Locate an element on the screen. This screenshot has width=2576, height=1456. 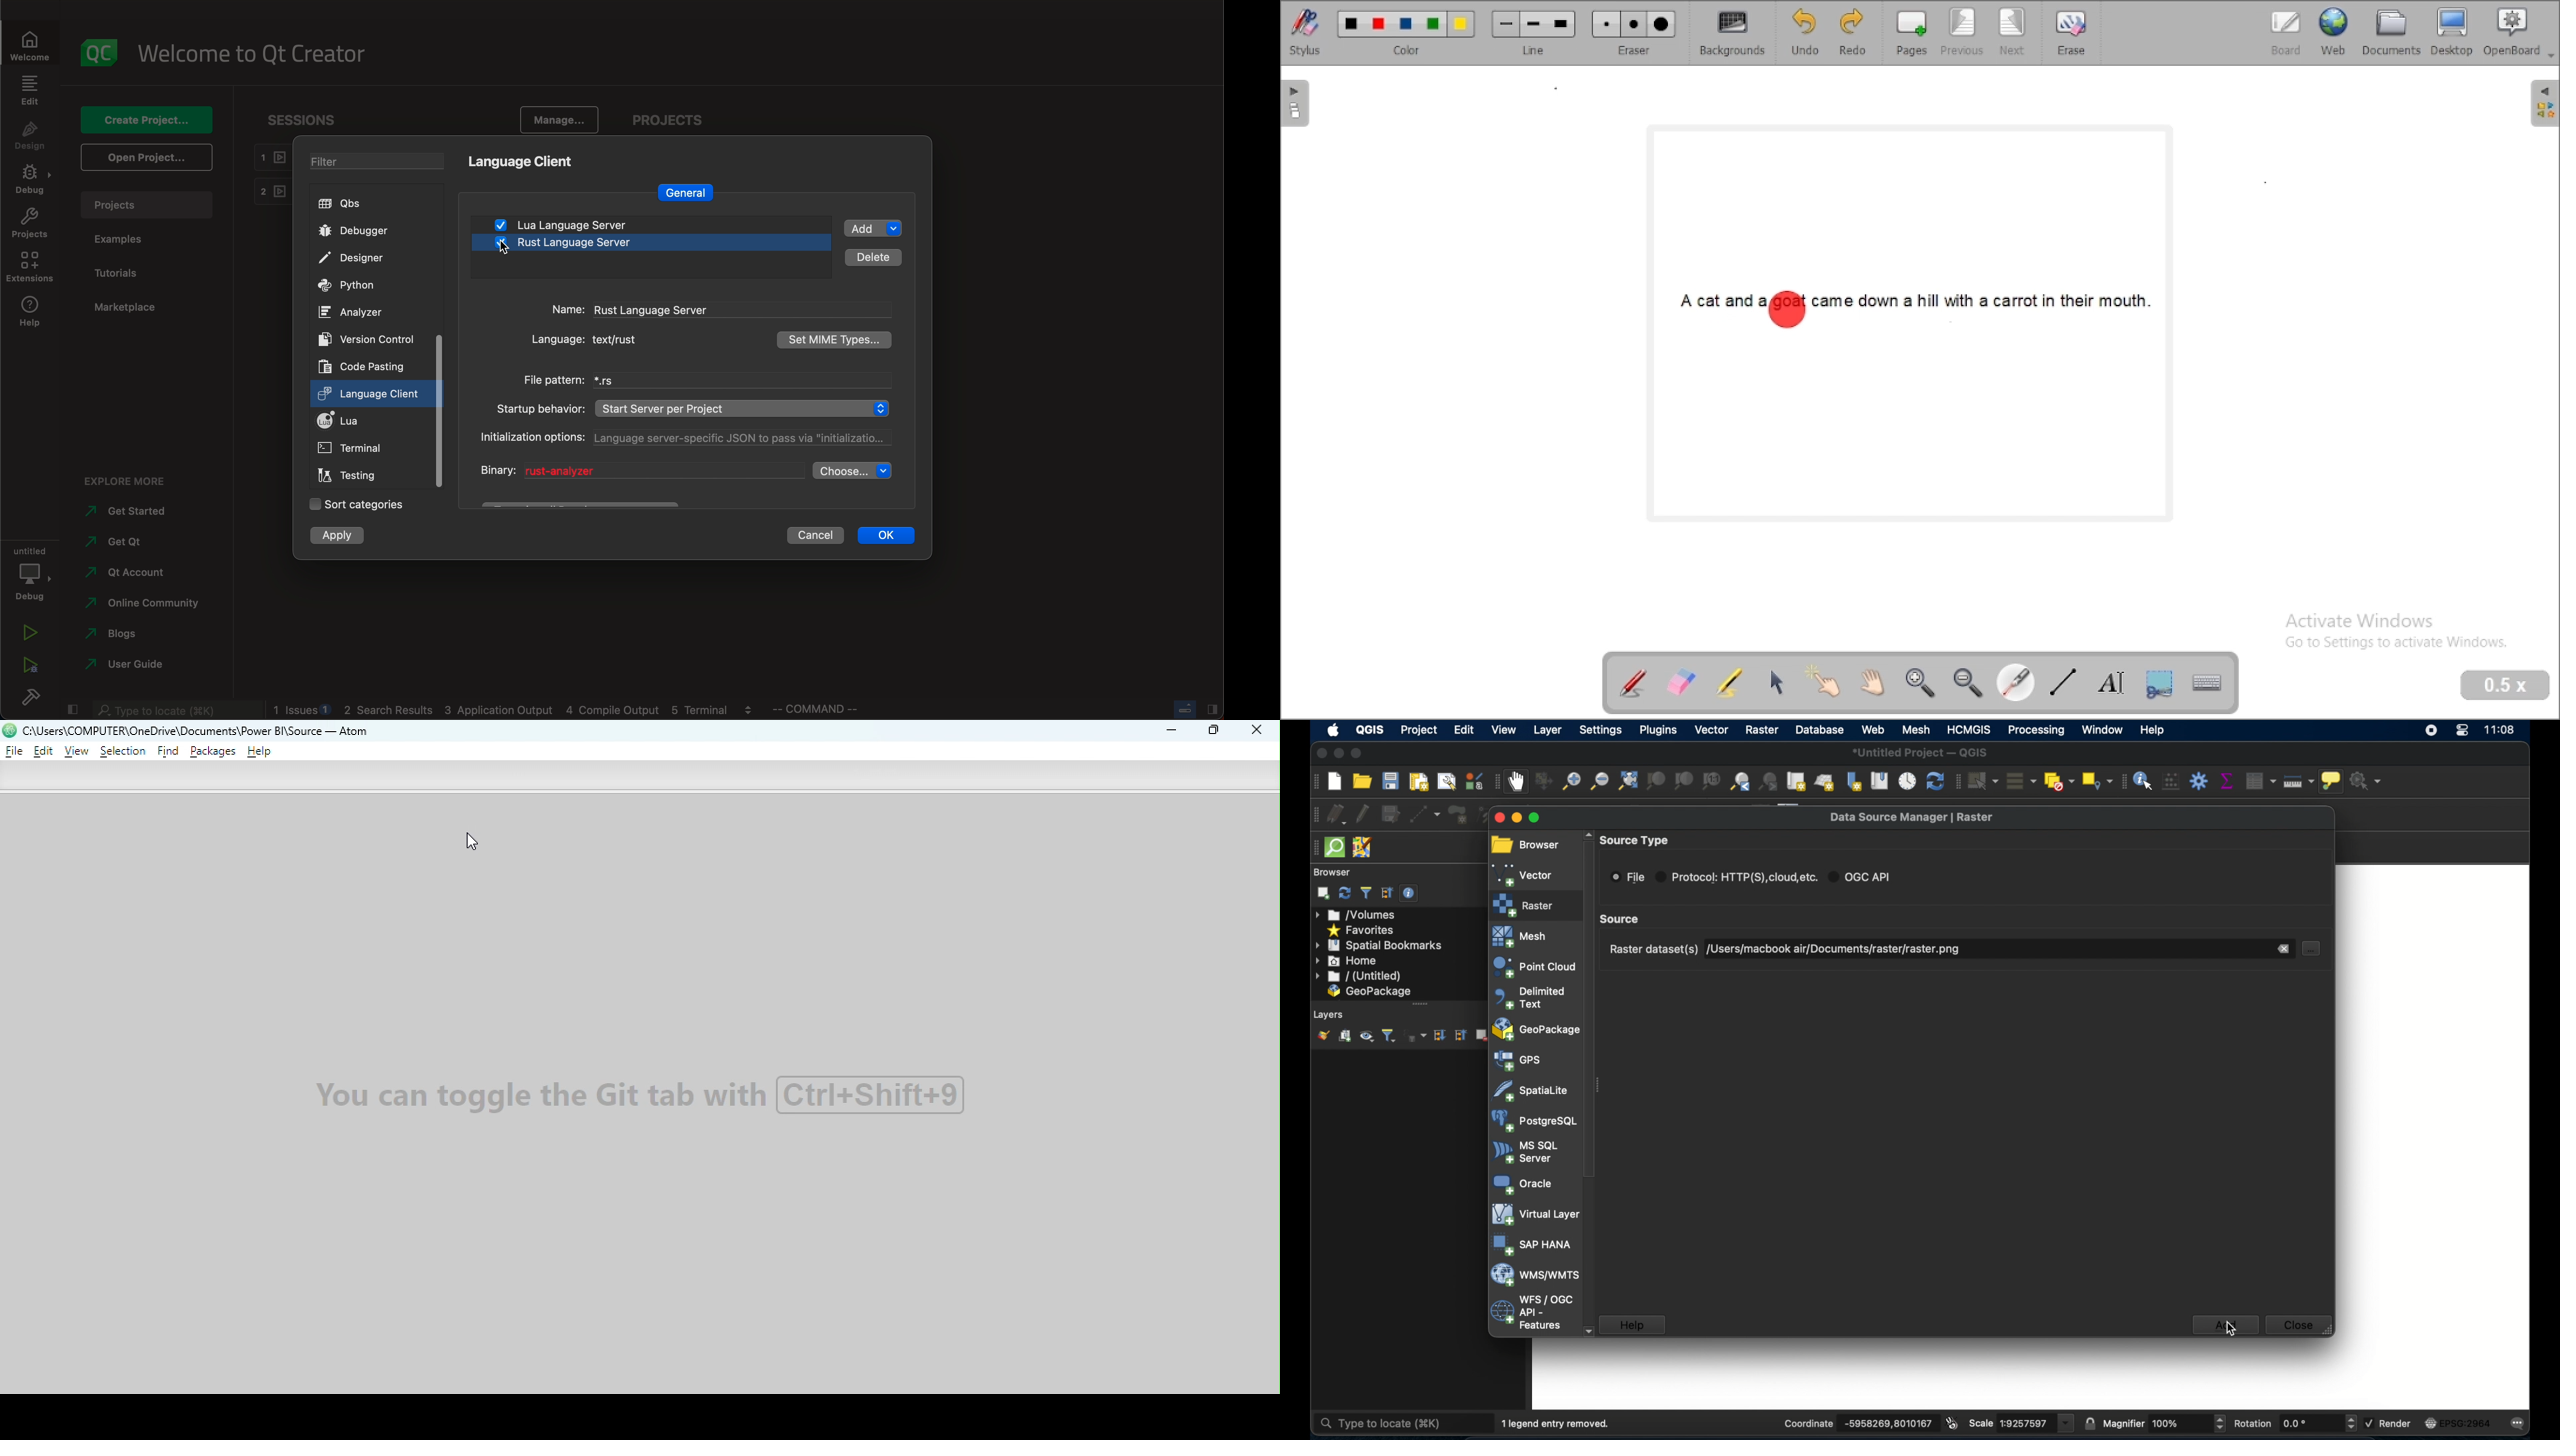
Packages is located at coordinates (214, 752).